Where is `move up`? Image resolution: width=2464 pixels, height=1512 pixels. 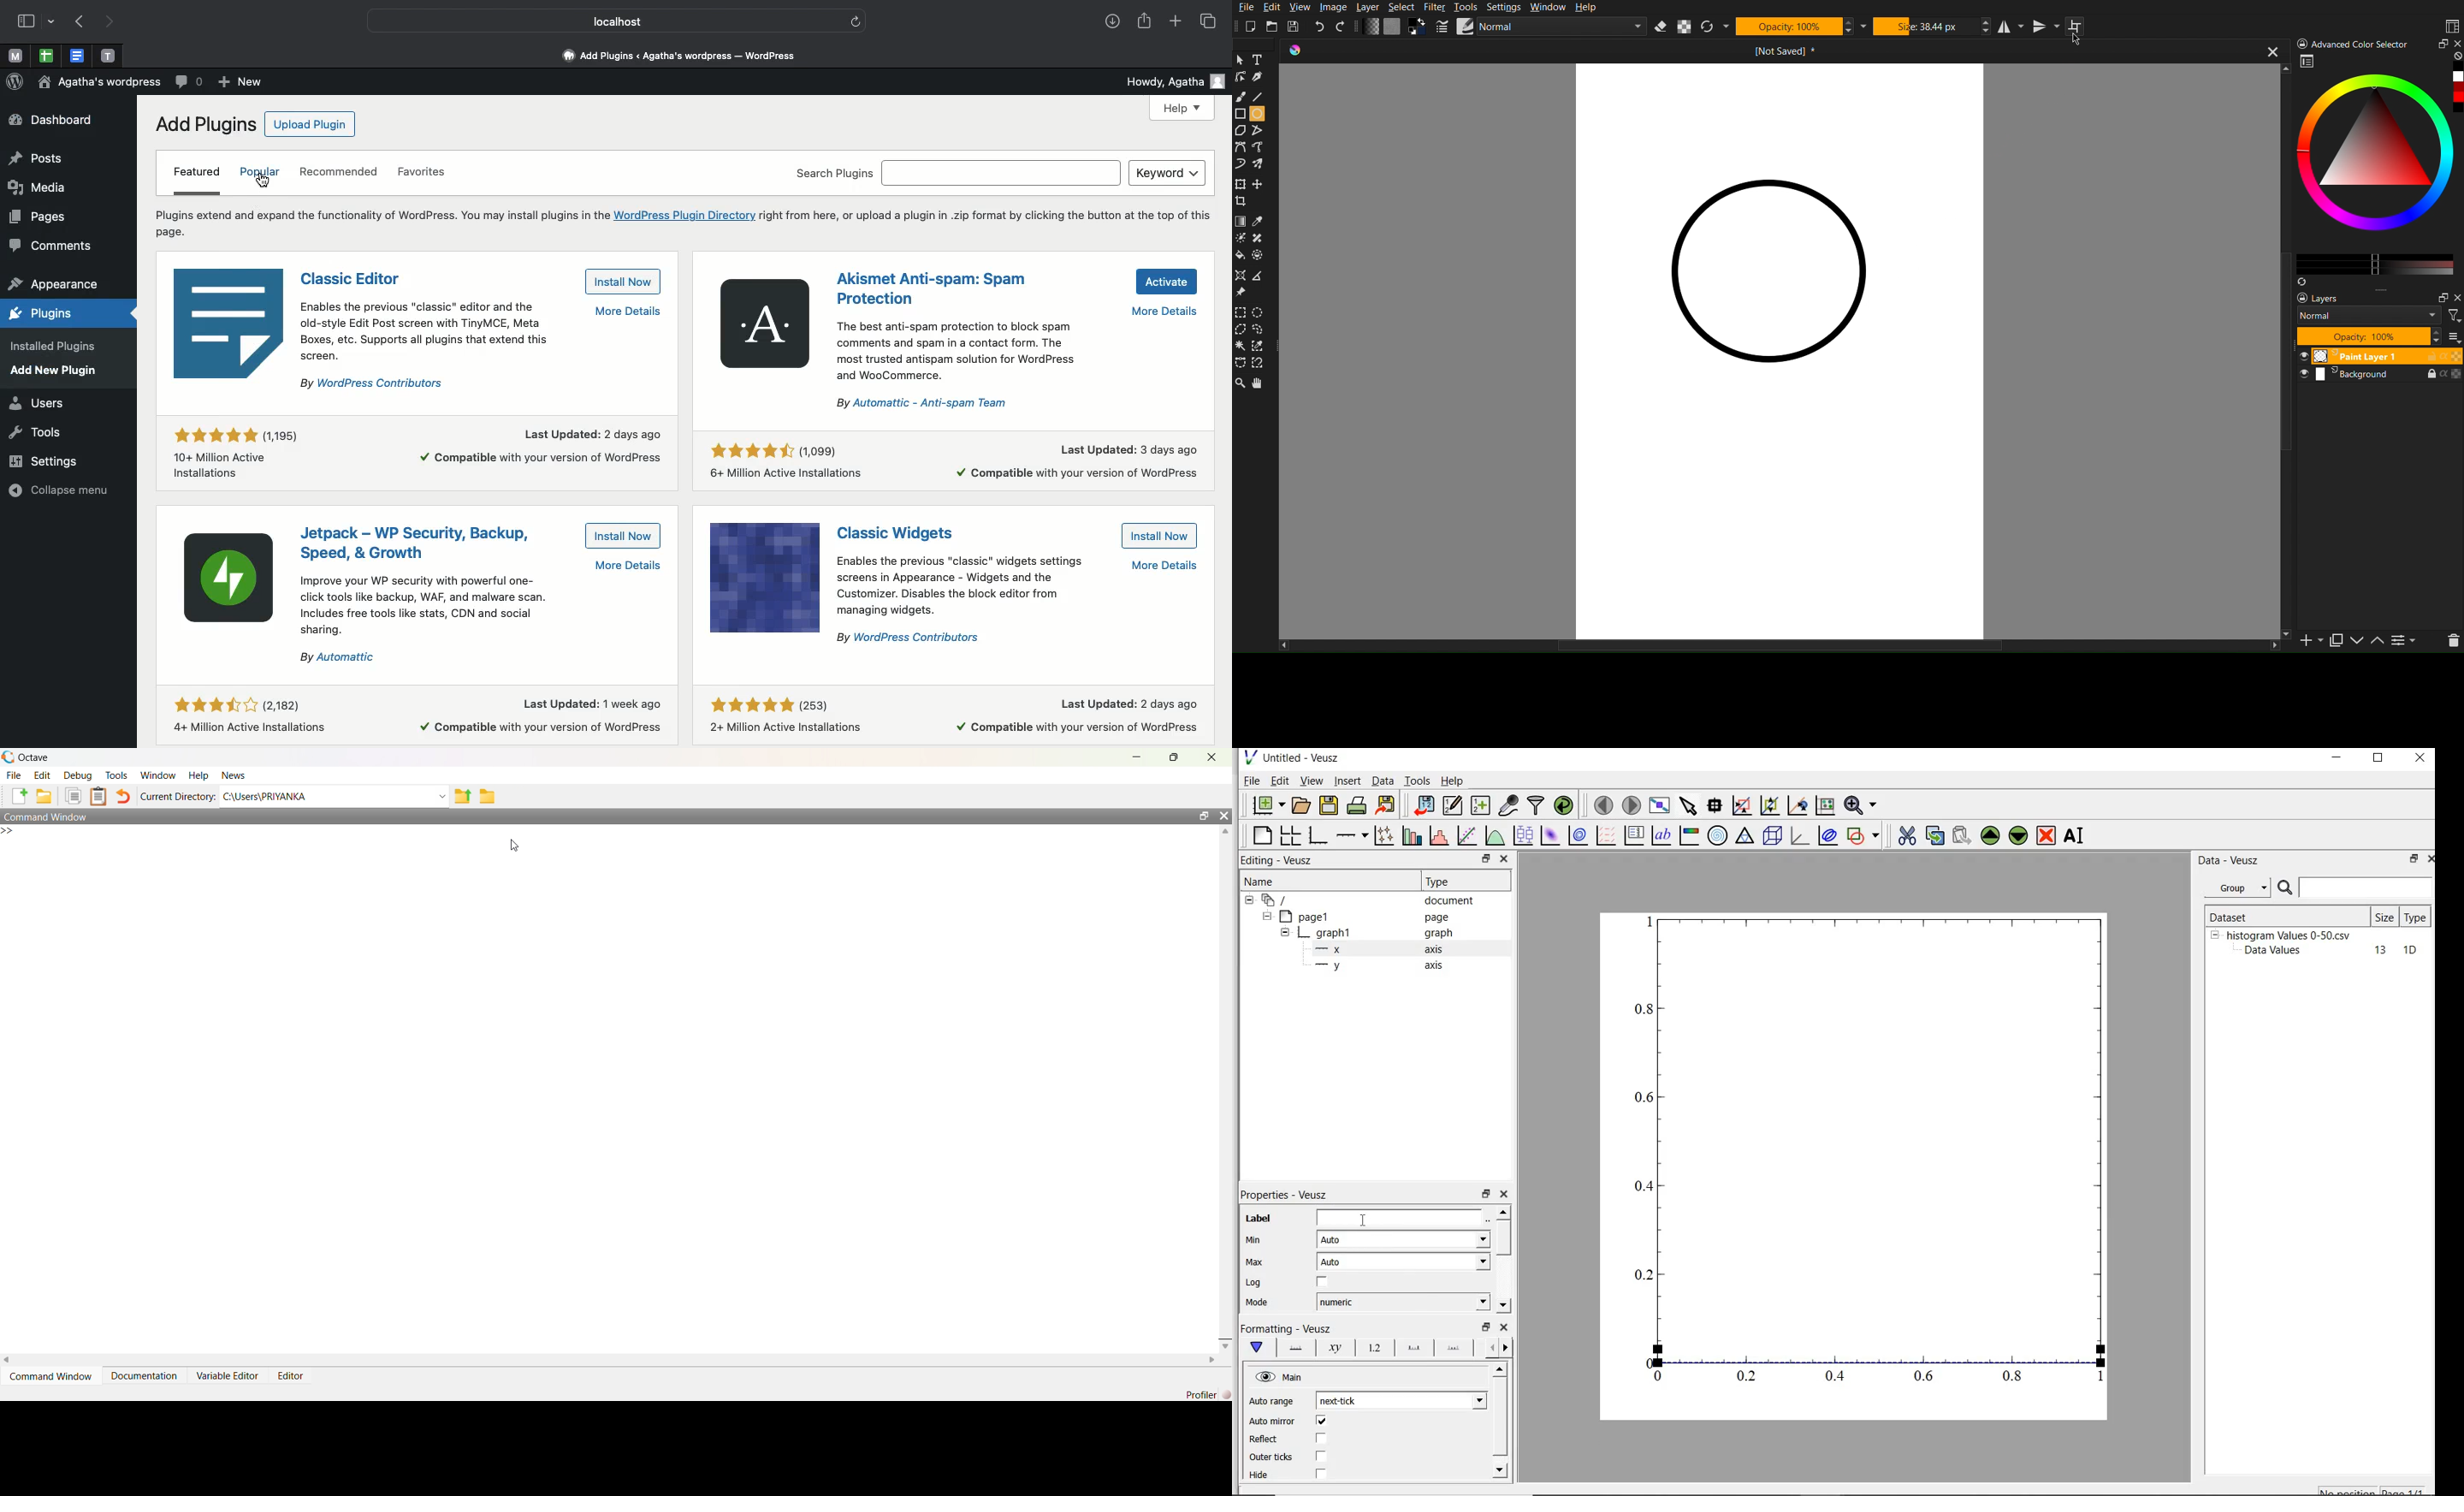 move up is located at coordinates (1503, 1212).